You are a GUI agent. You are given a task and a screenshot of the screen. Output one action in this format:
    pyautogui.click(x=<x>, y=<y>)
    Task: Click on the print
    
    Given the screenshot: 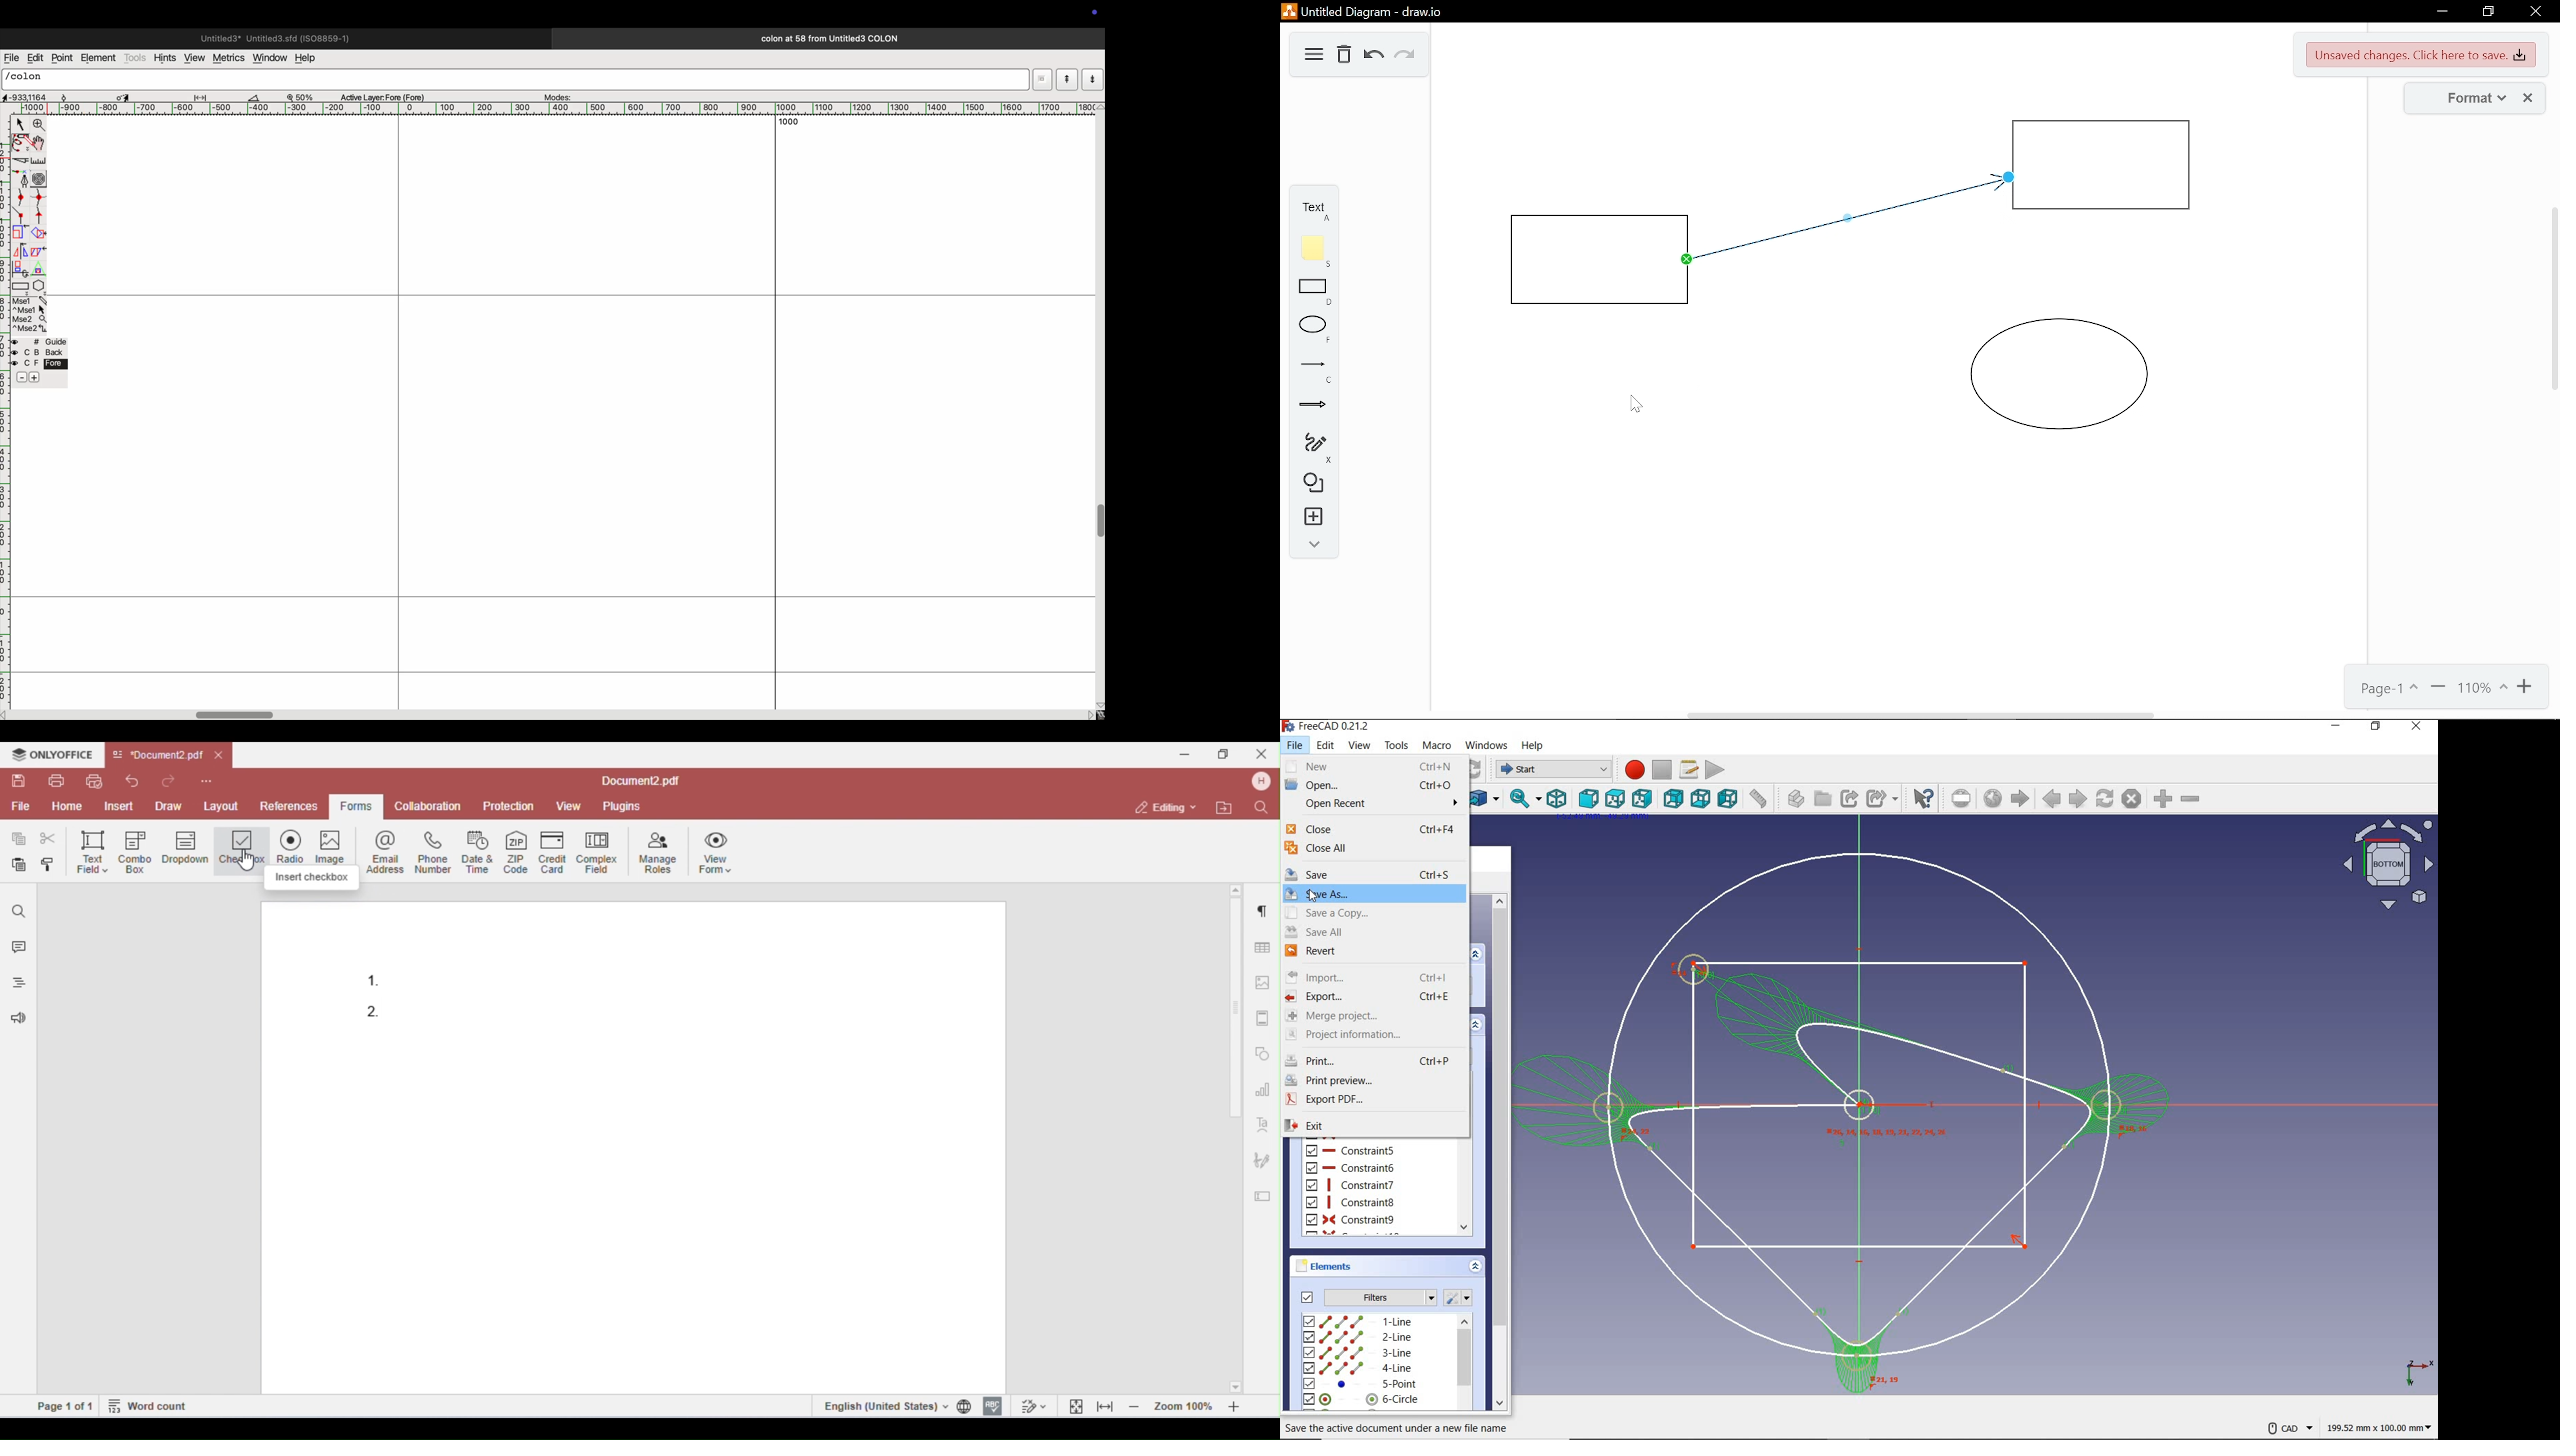 What is the action you would take?
    pyautogui.click(x=1371, y=1057)
    